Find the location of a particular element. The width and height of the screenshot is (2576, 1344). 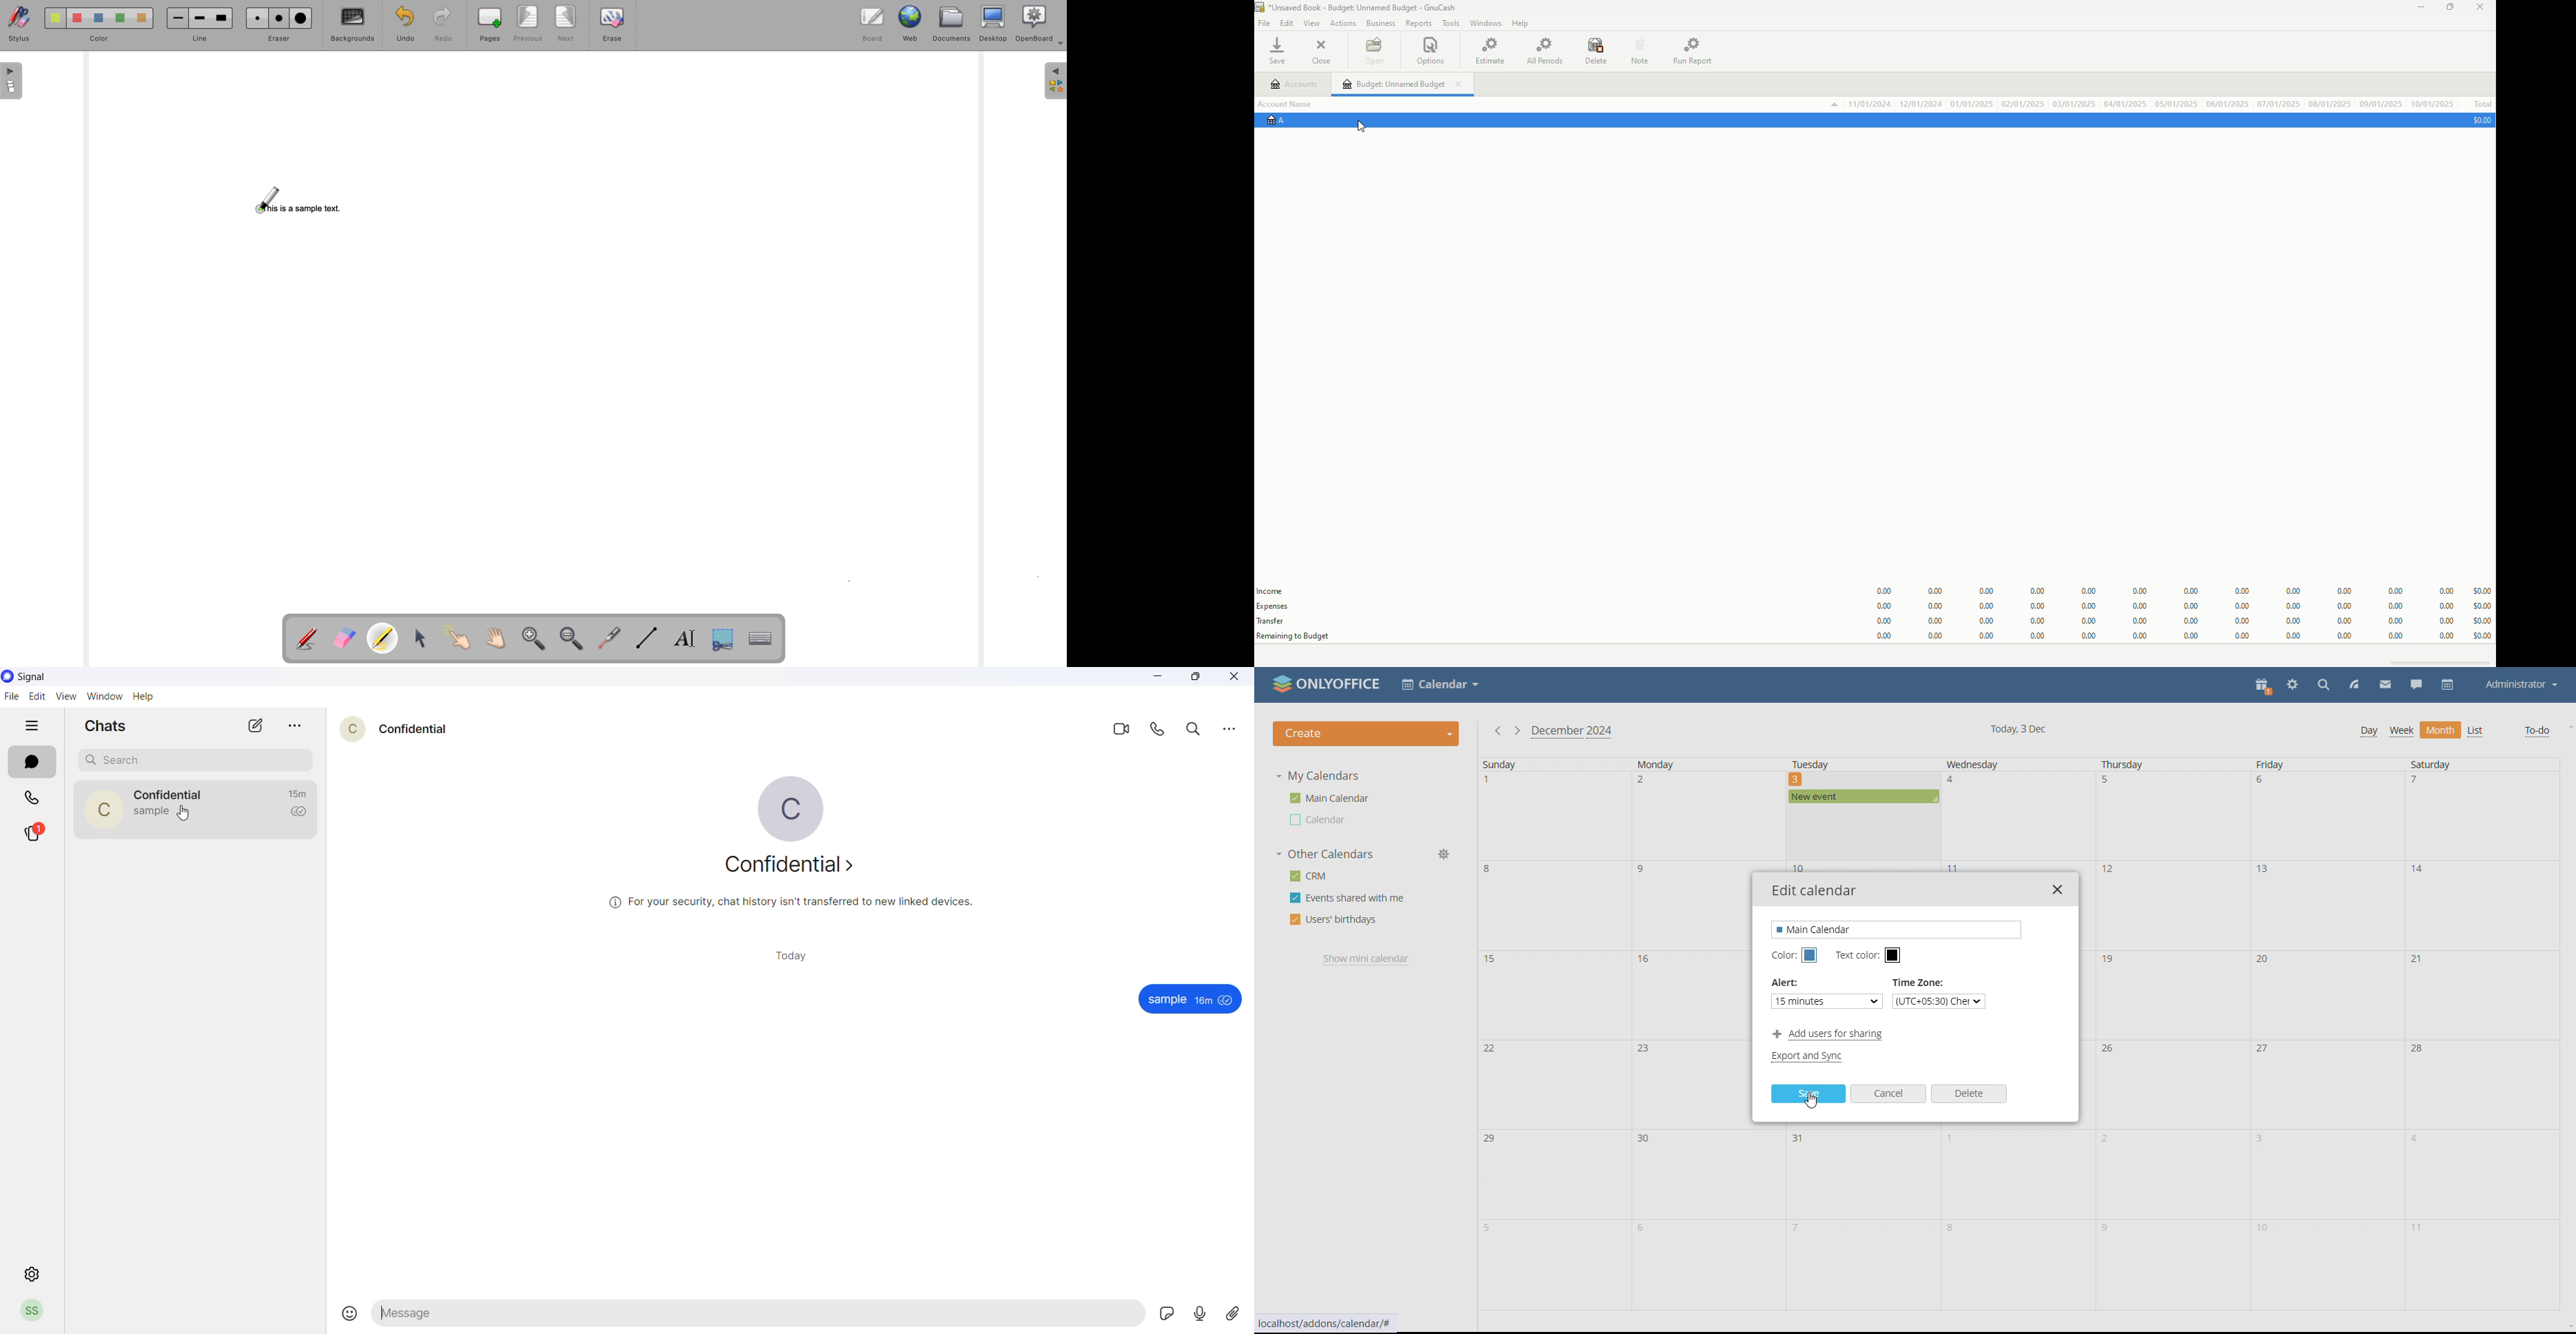

date is located at coordinates (2483, 995).